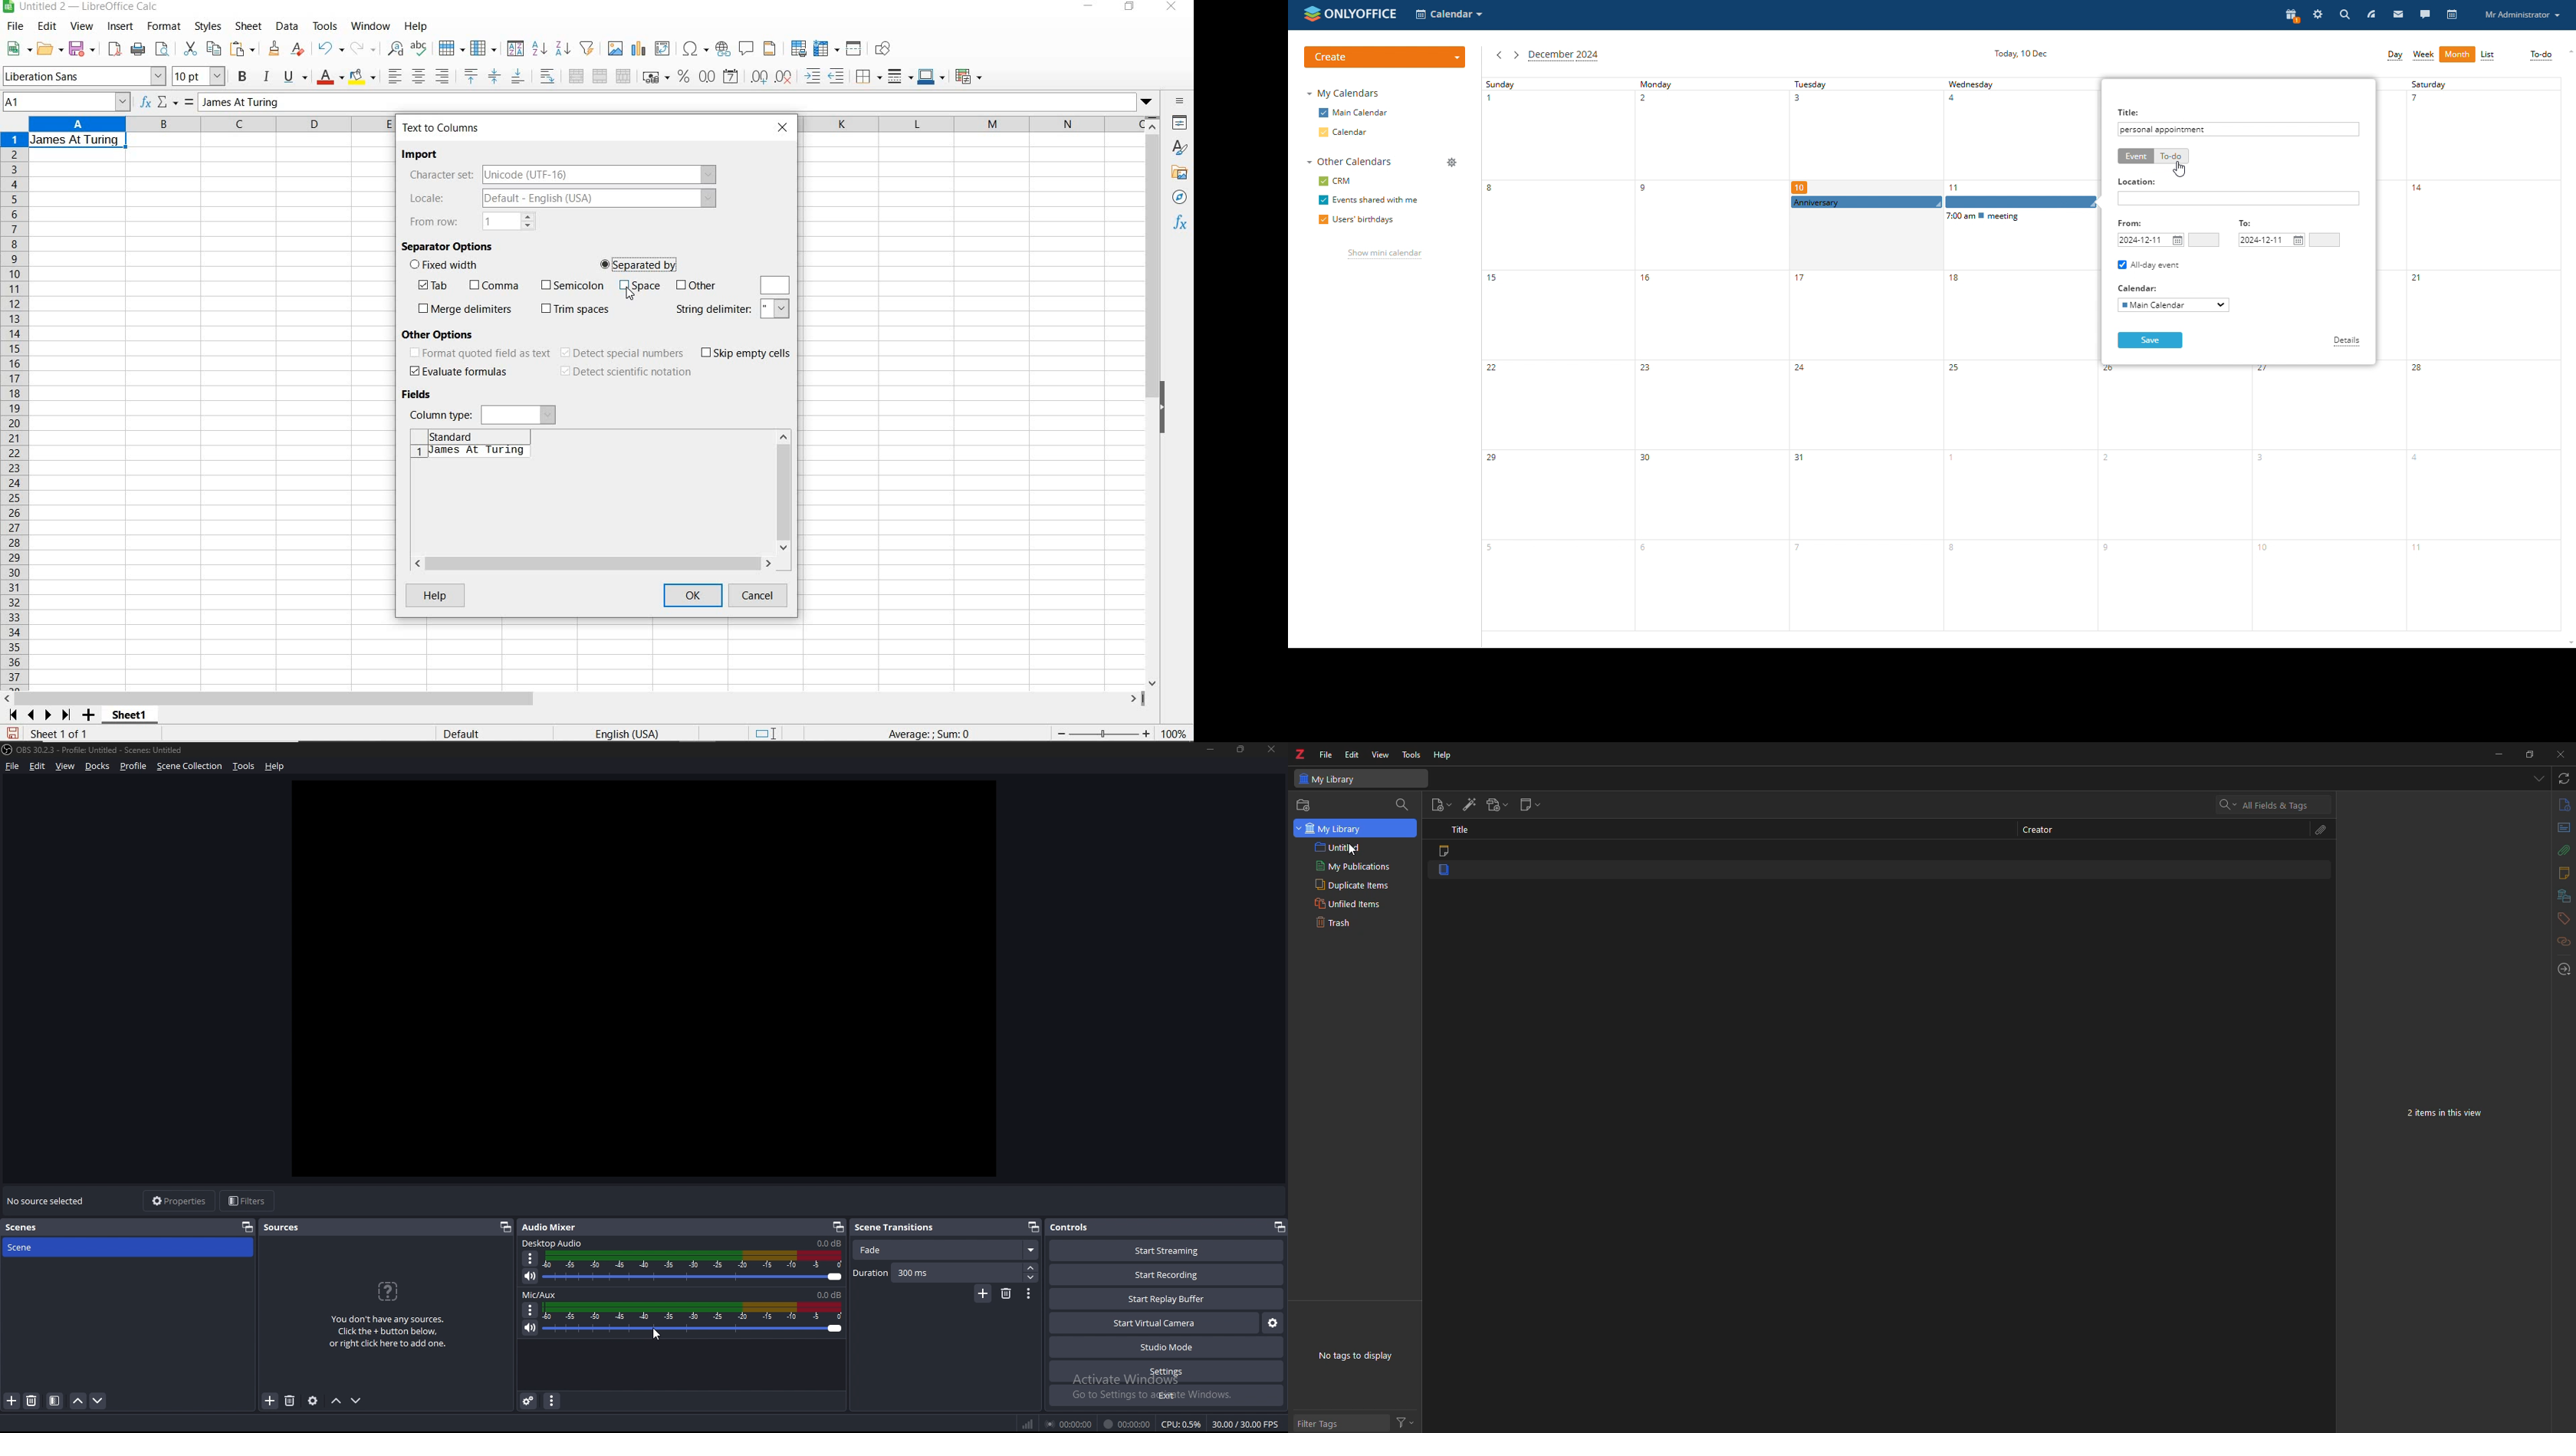  What do you see at coordinates (247, 1228) in the screenshot?
I see `pop out` at bounding box center [247, 1228].